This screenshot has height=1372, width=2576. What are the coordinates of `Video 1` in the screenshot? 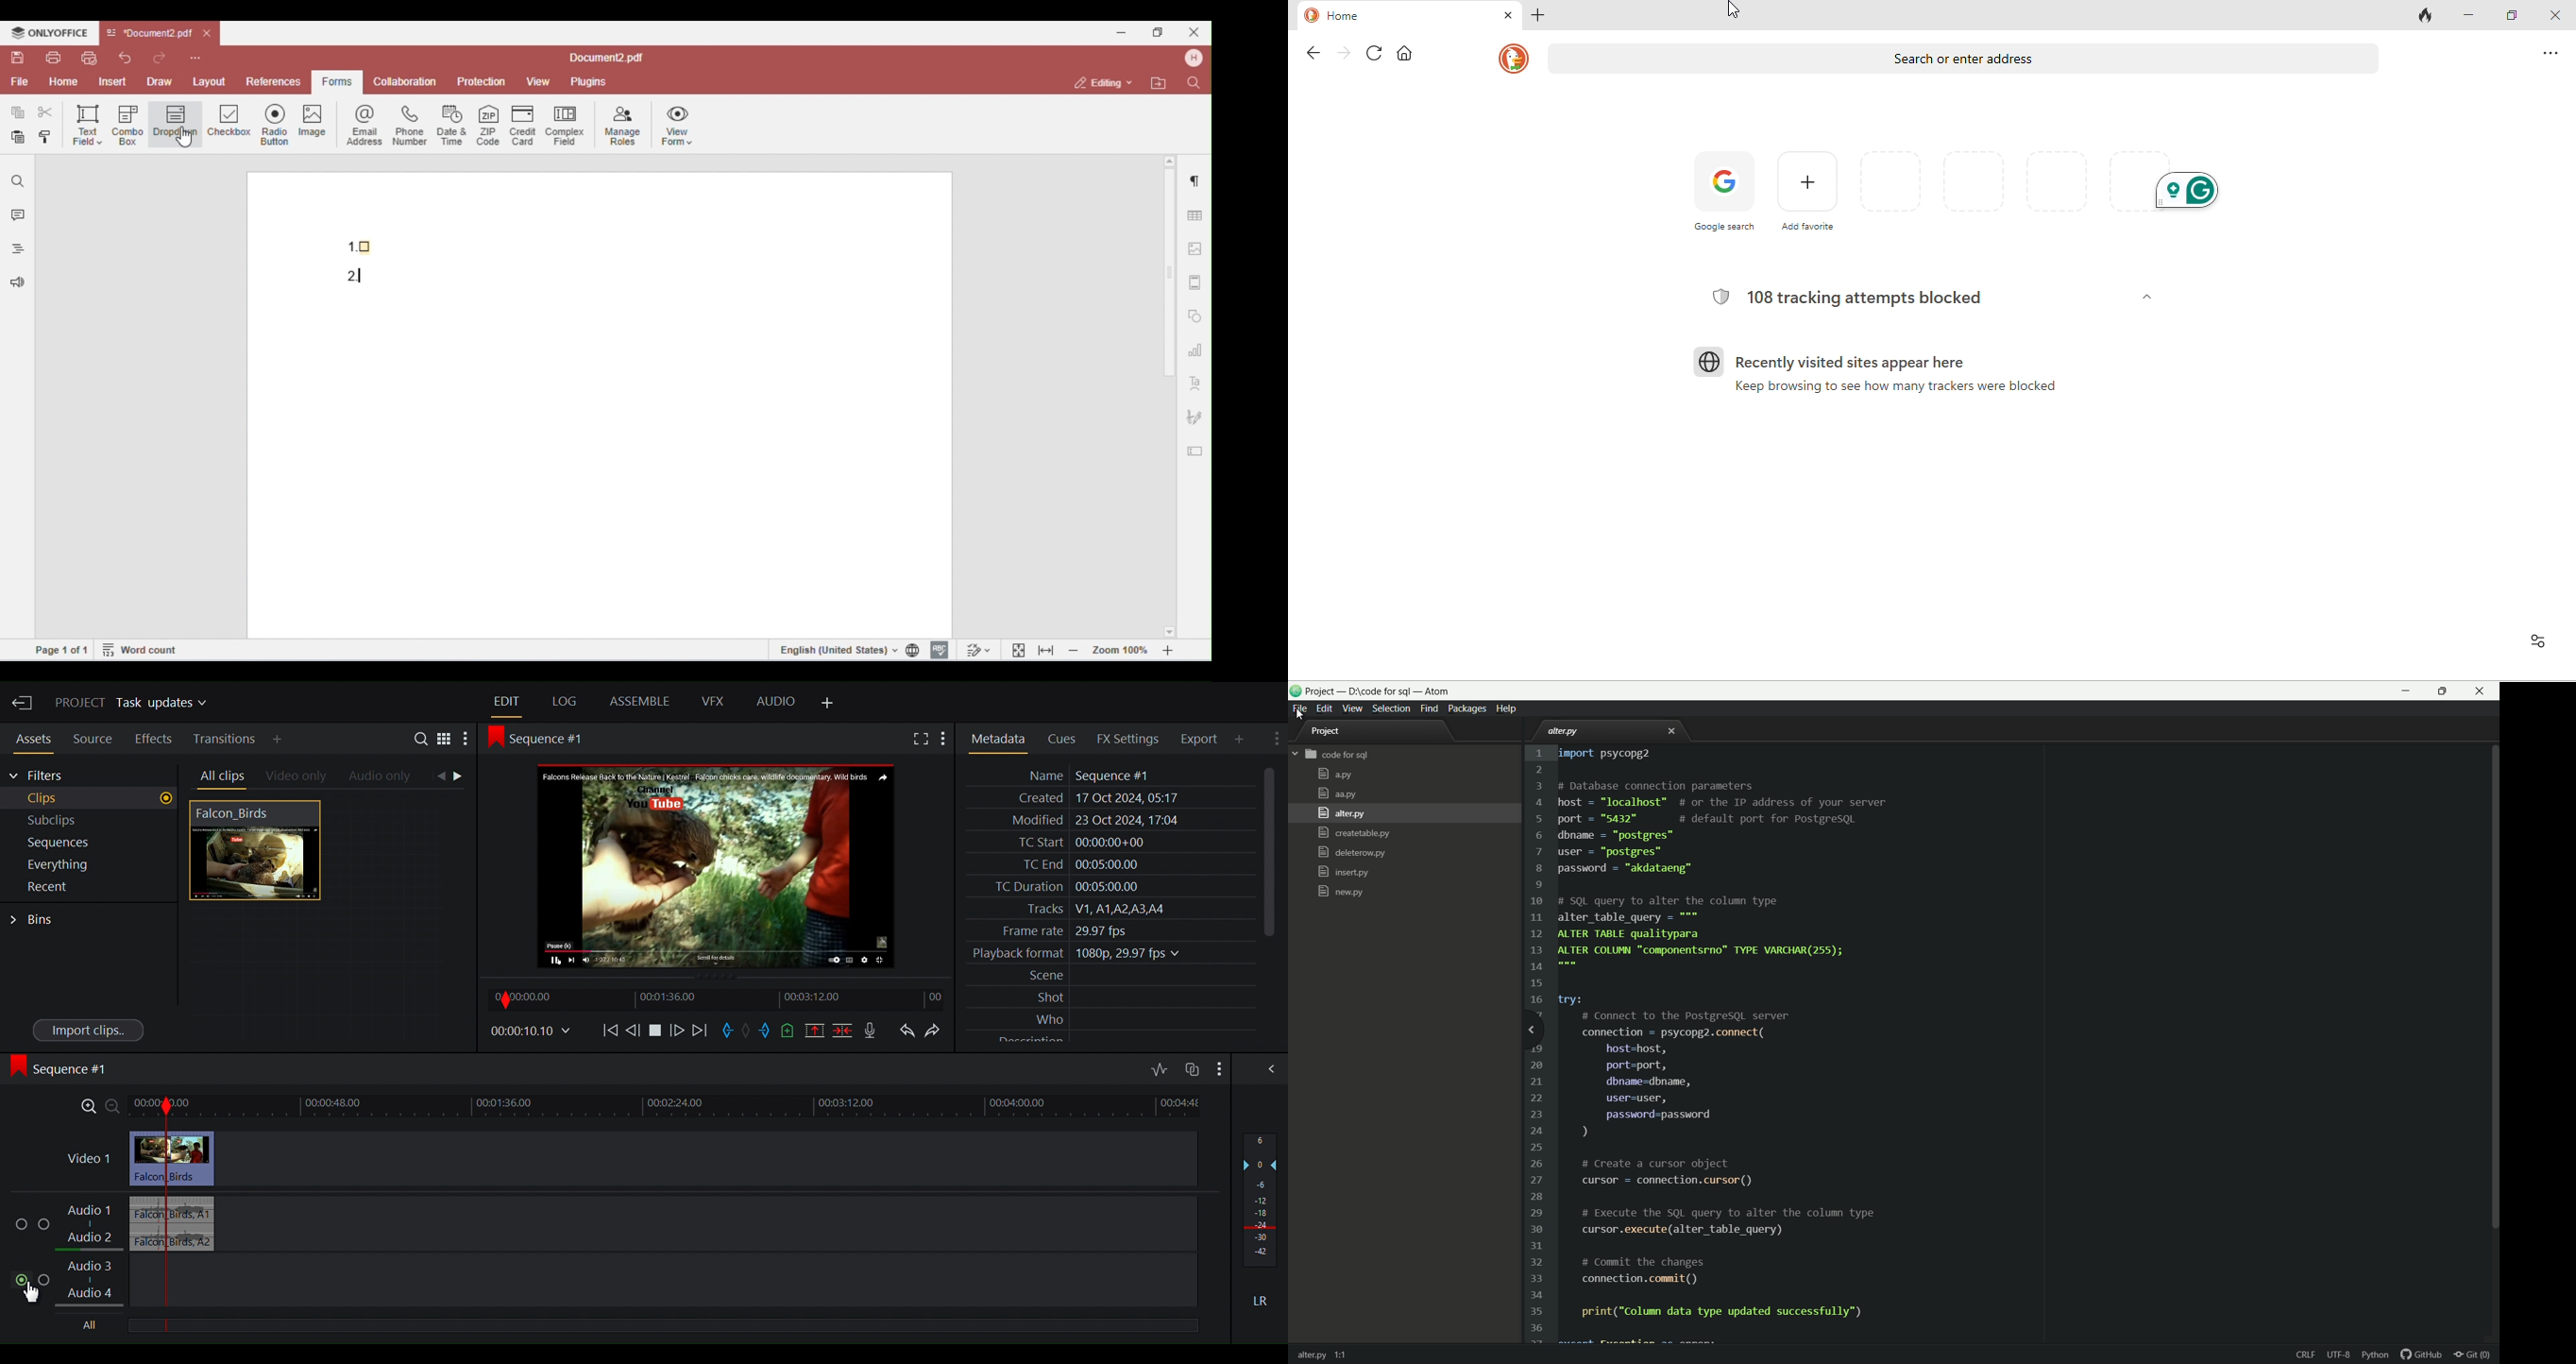 It's located at (89, 1159).